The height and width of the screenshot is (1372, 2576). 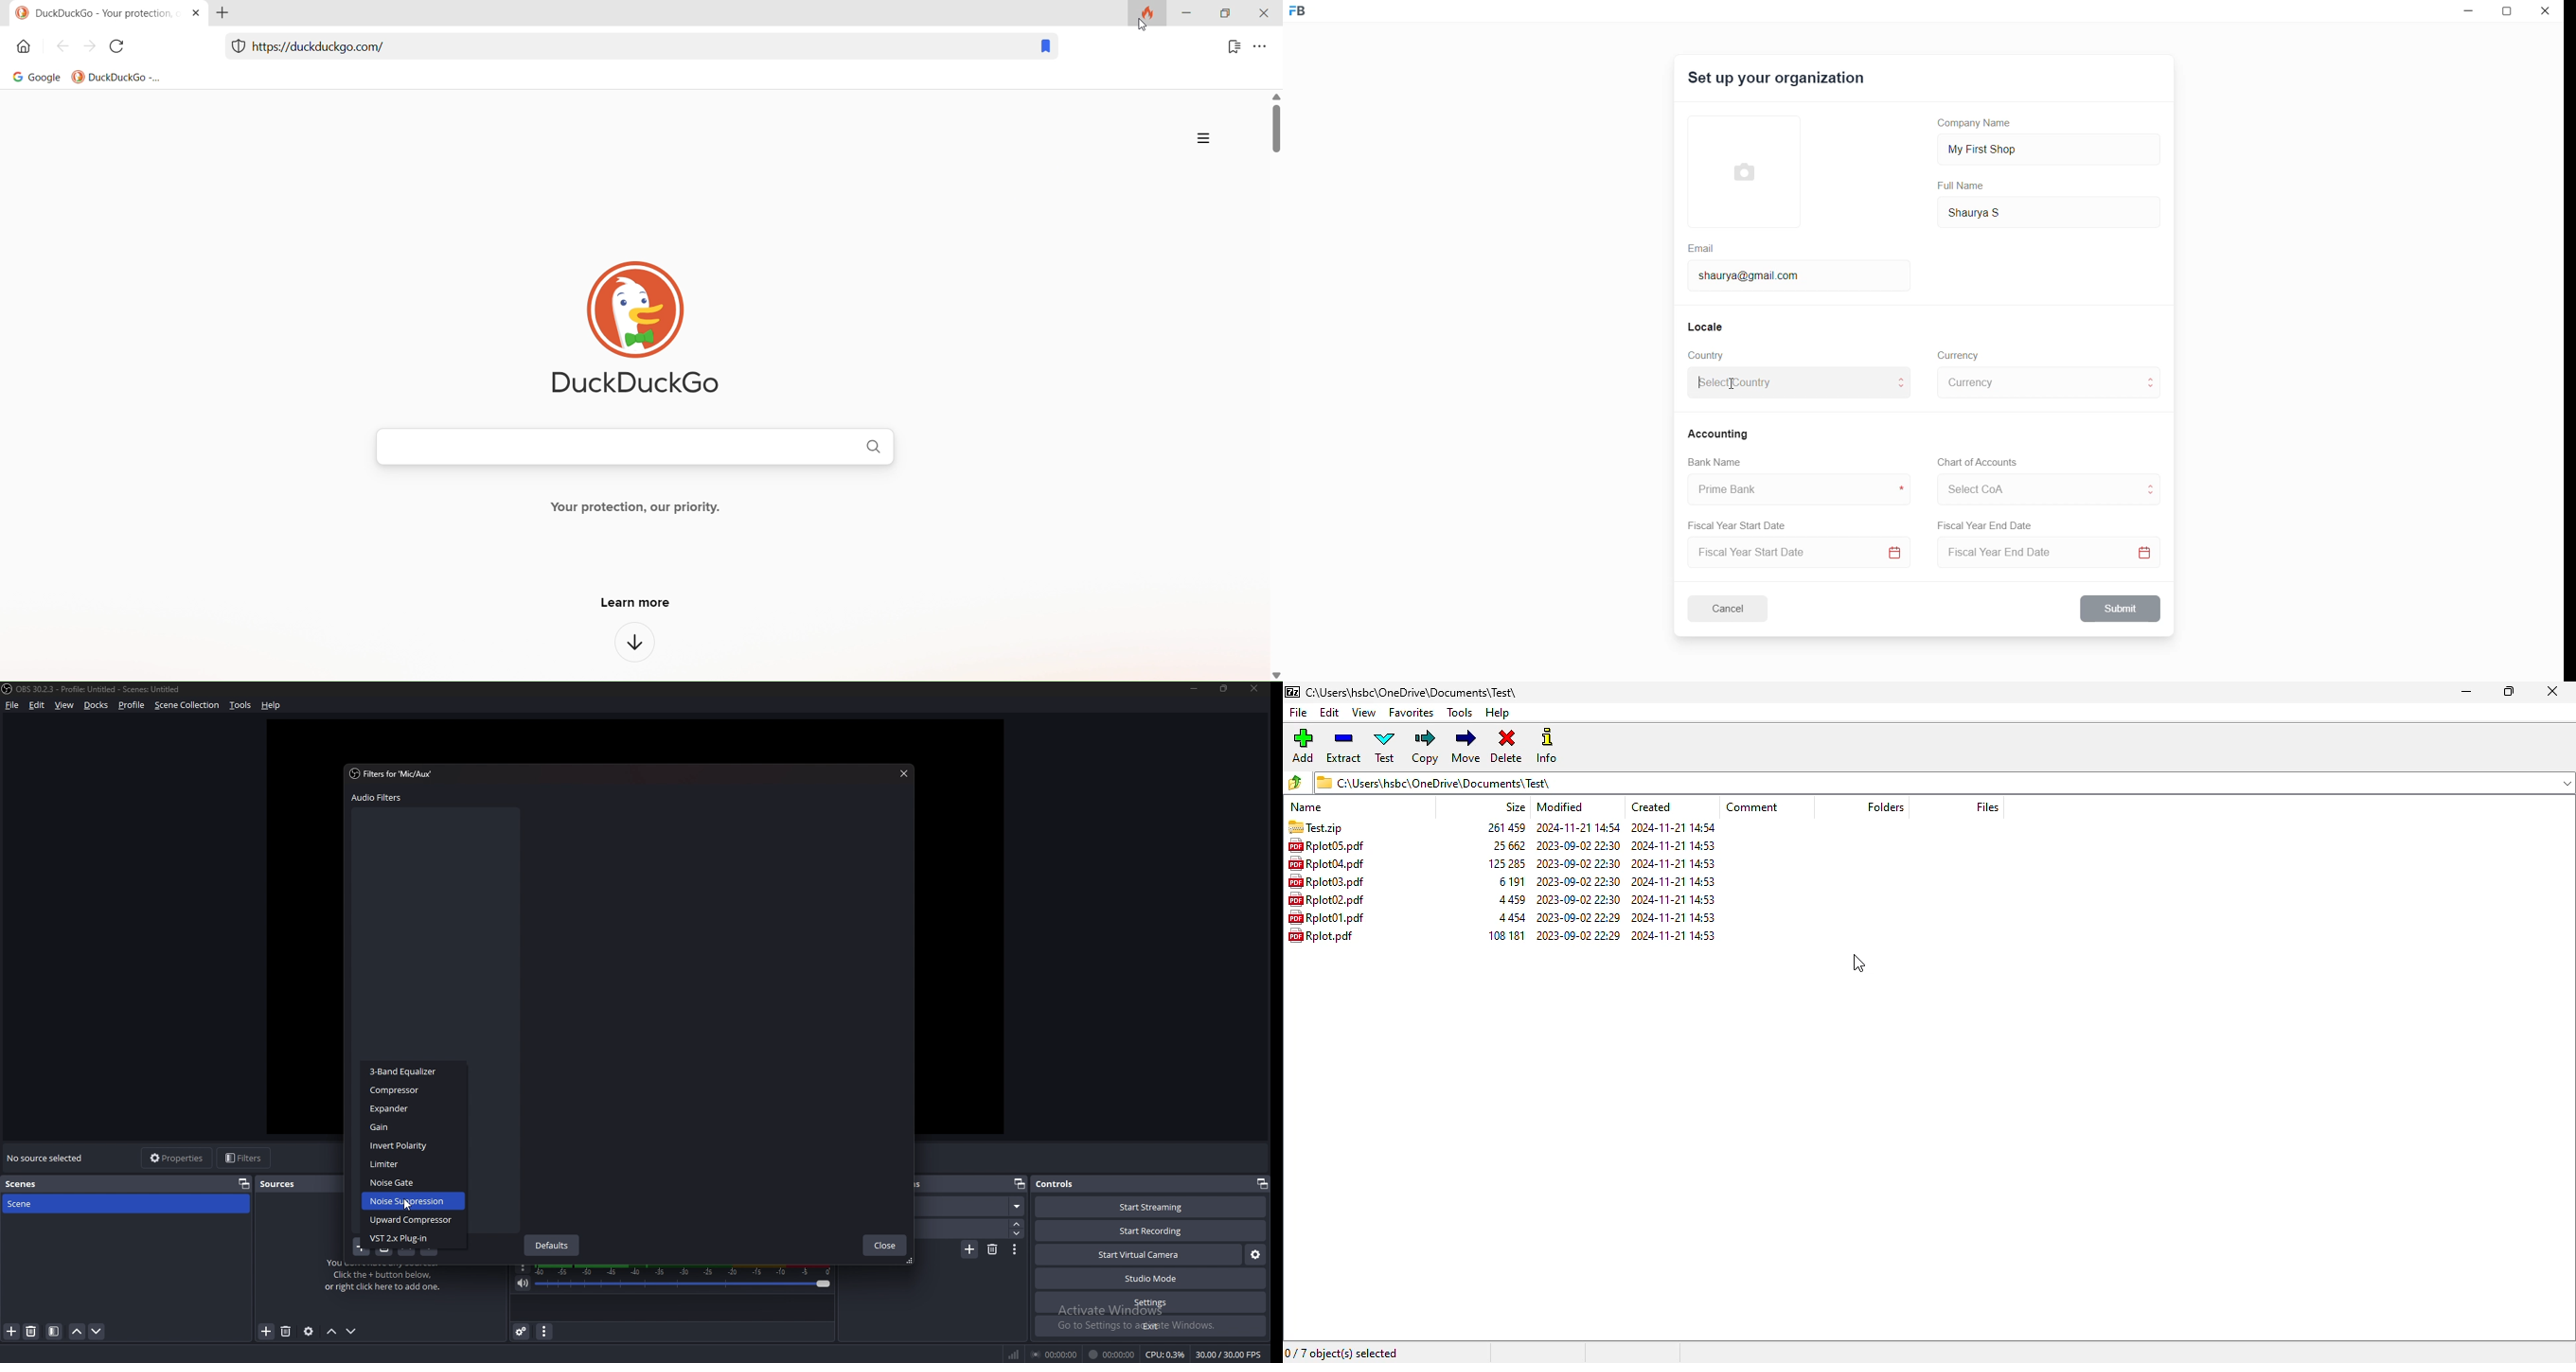 What do you see at coordinates (644, 605) in the screenshot?
I see `learn more` at bounding box center [644, 605].